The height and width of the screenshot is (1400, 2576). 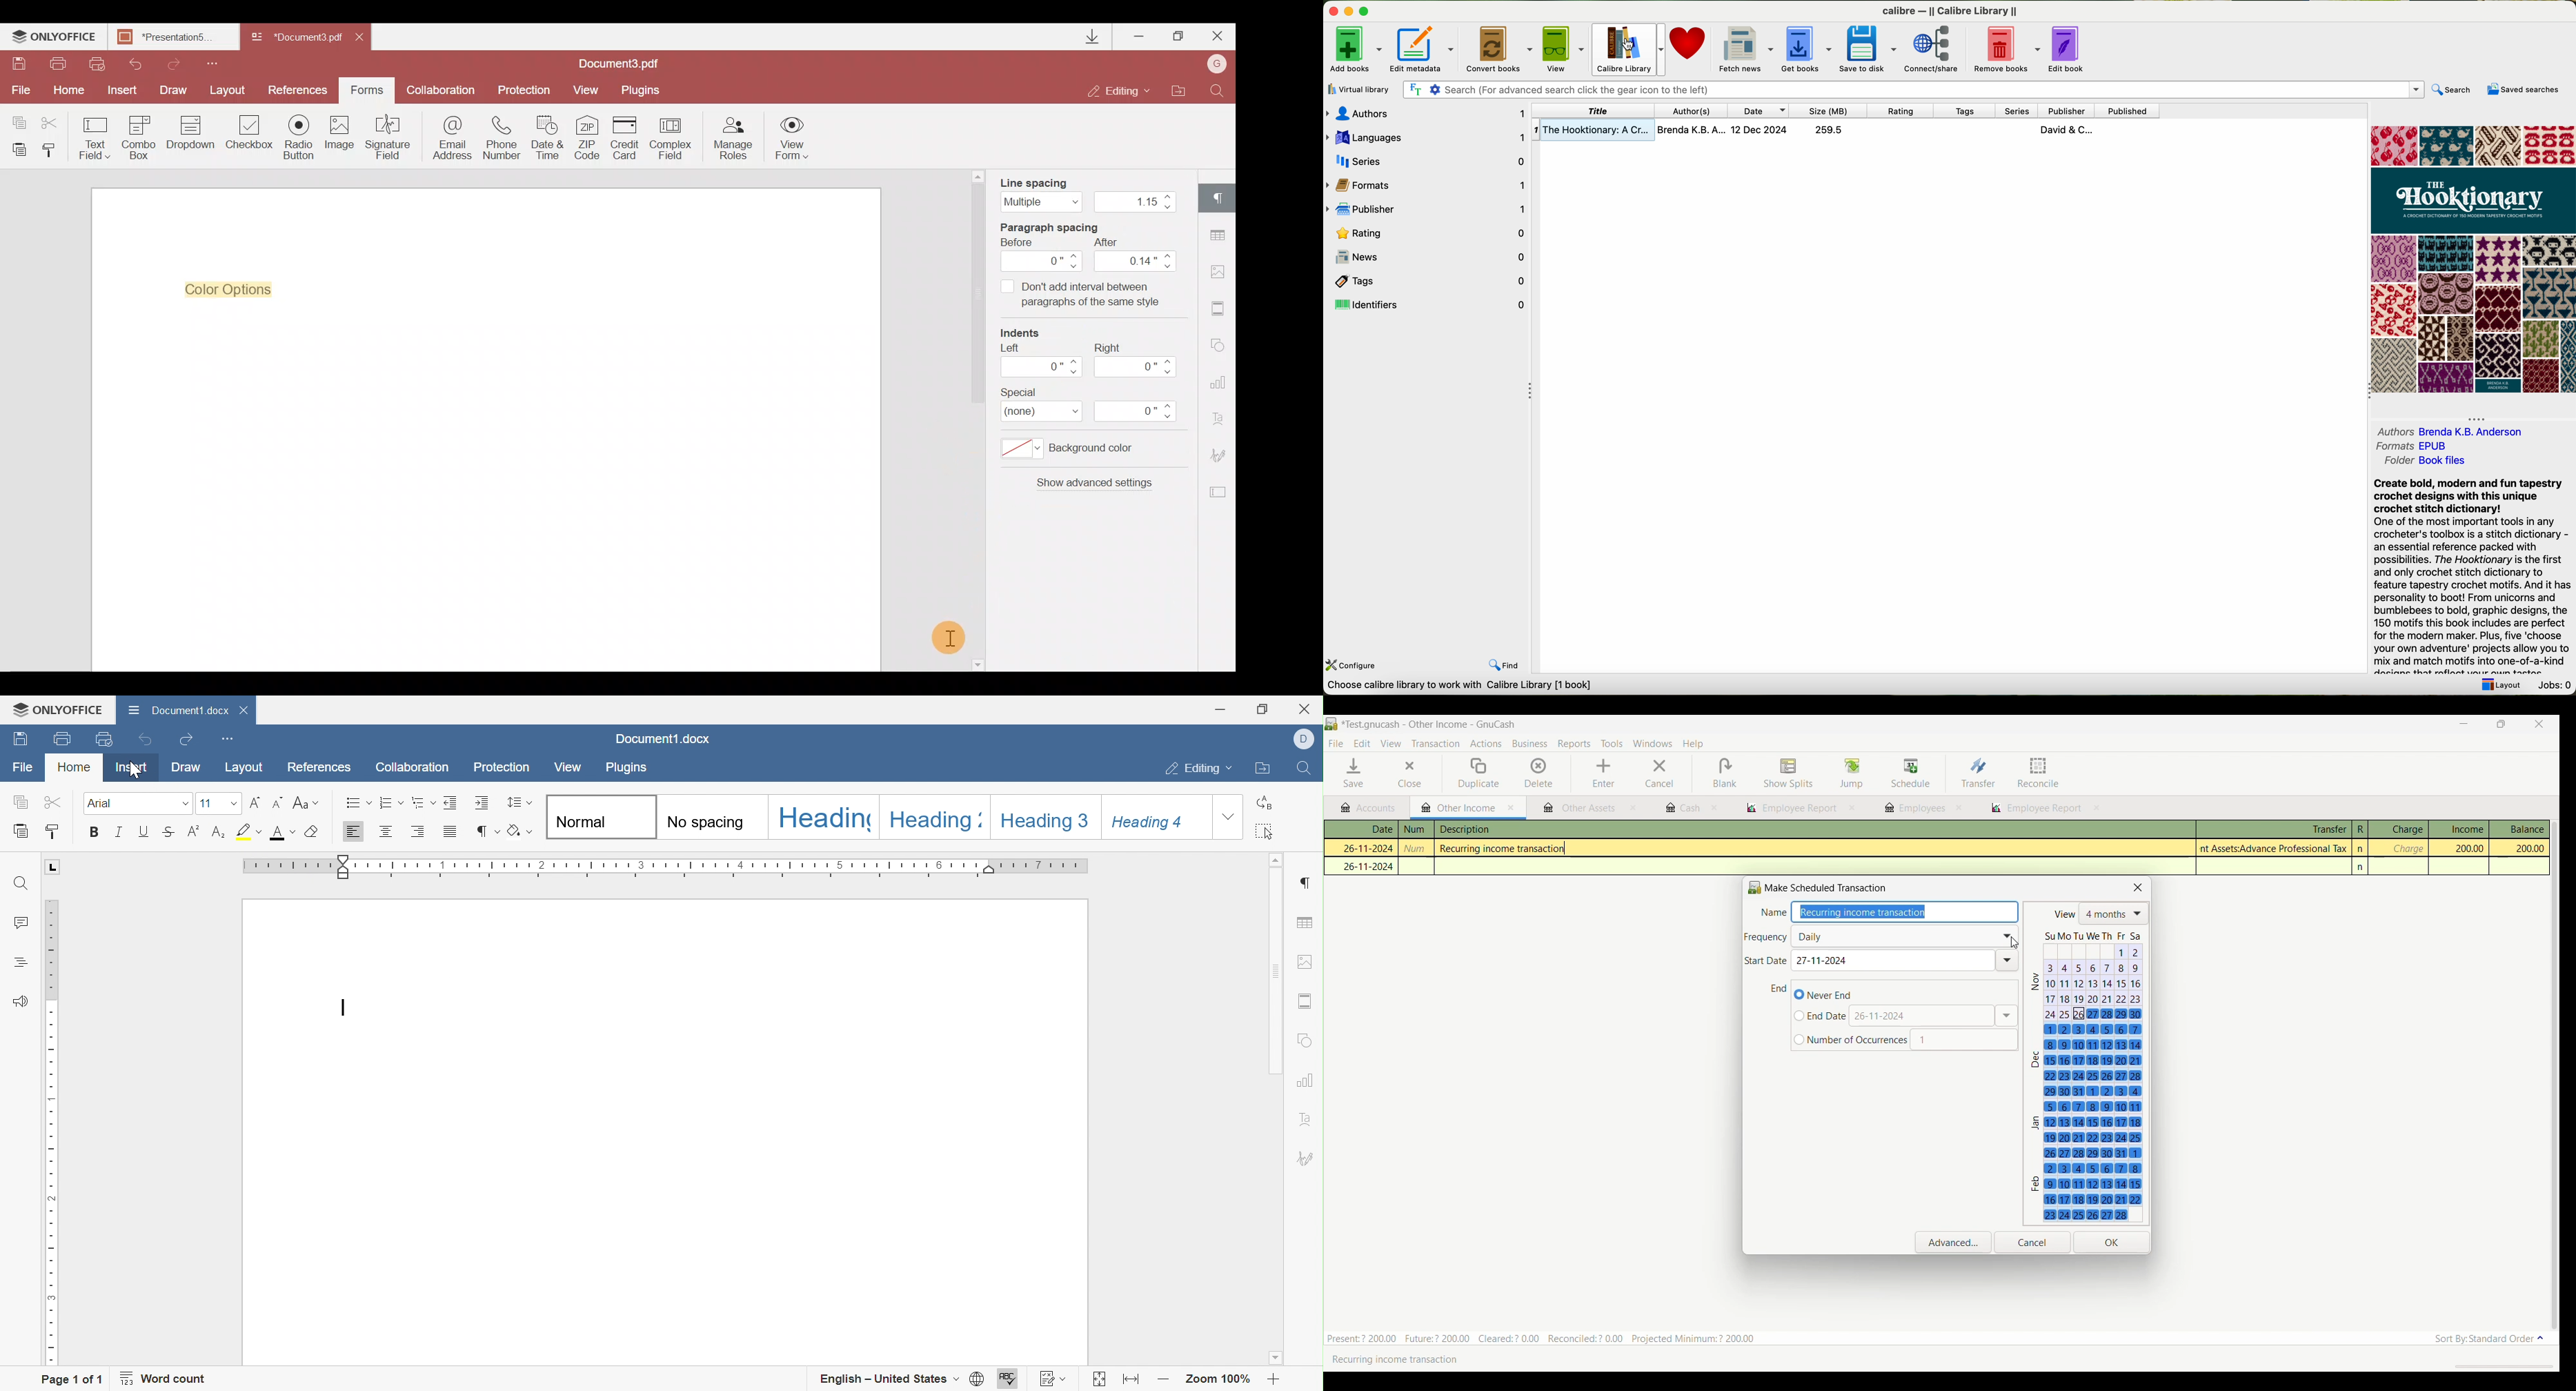 What do you see at coordinates (889, 1377) in the screenshot?
I see `English - United States` at bounding box center [889, 1377].